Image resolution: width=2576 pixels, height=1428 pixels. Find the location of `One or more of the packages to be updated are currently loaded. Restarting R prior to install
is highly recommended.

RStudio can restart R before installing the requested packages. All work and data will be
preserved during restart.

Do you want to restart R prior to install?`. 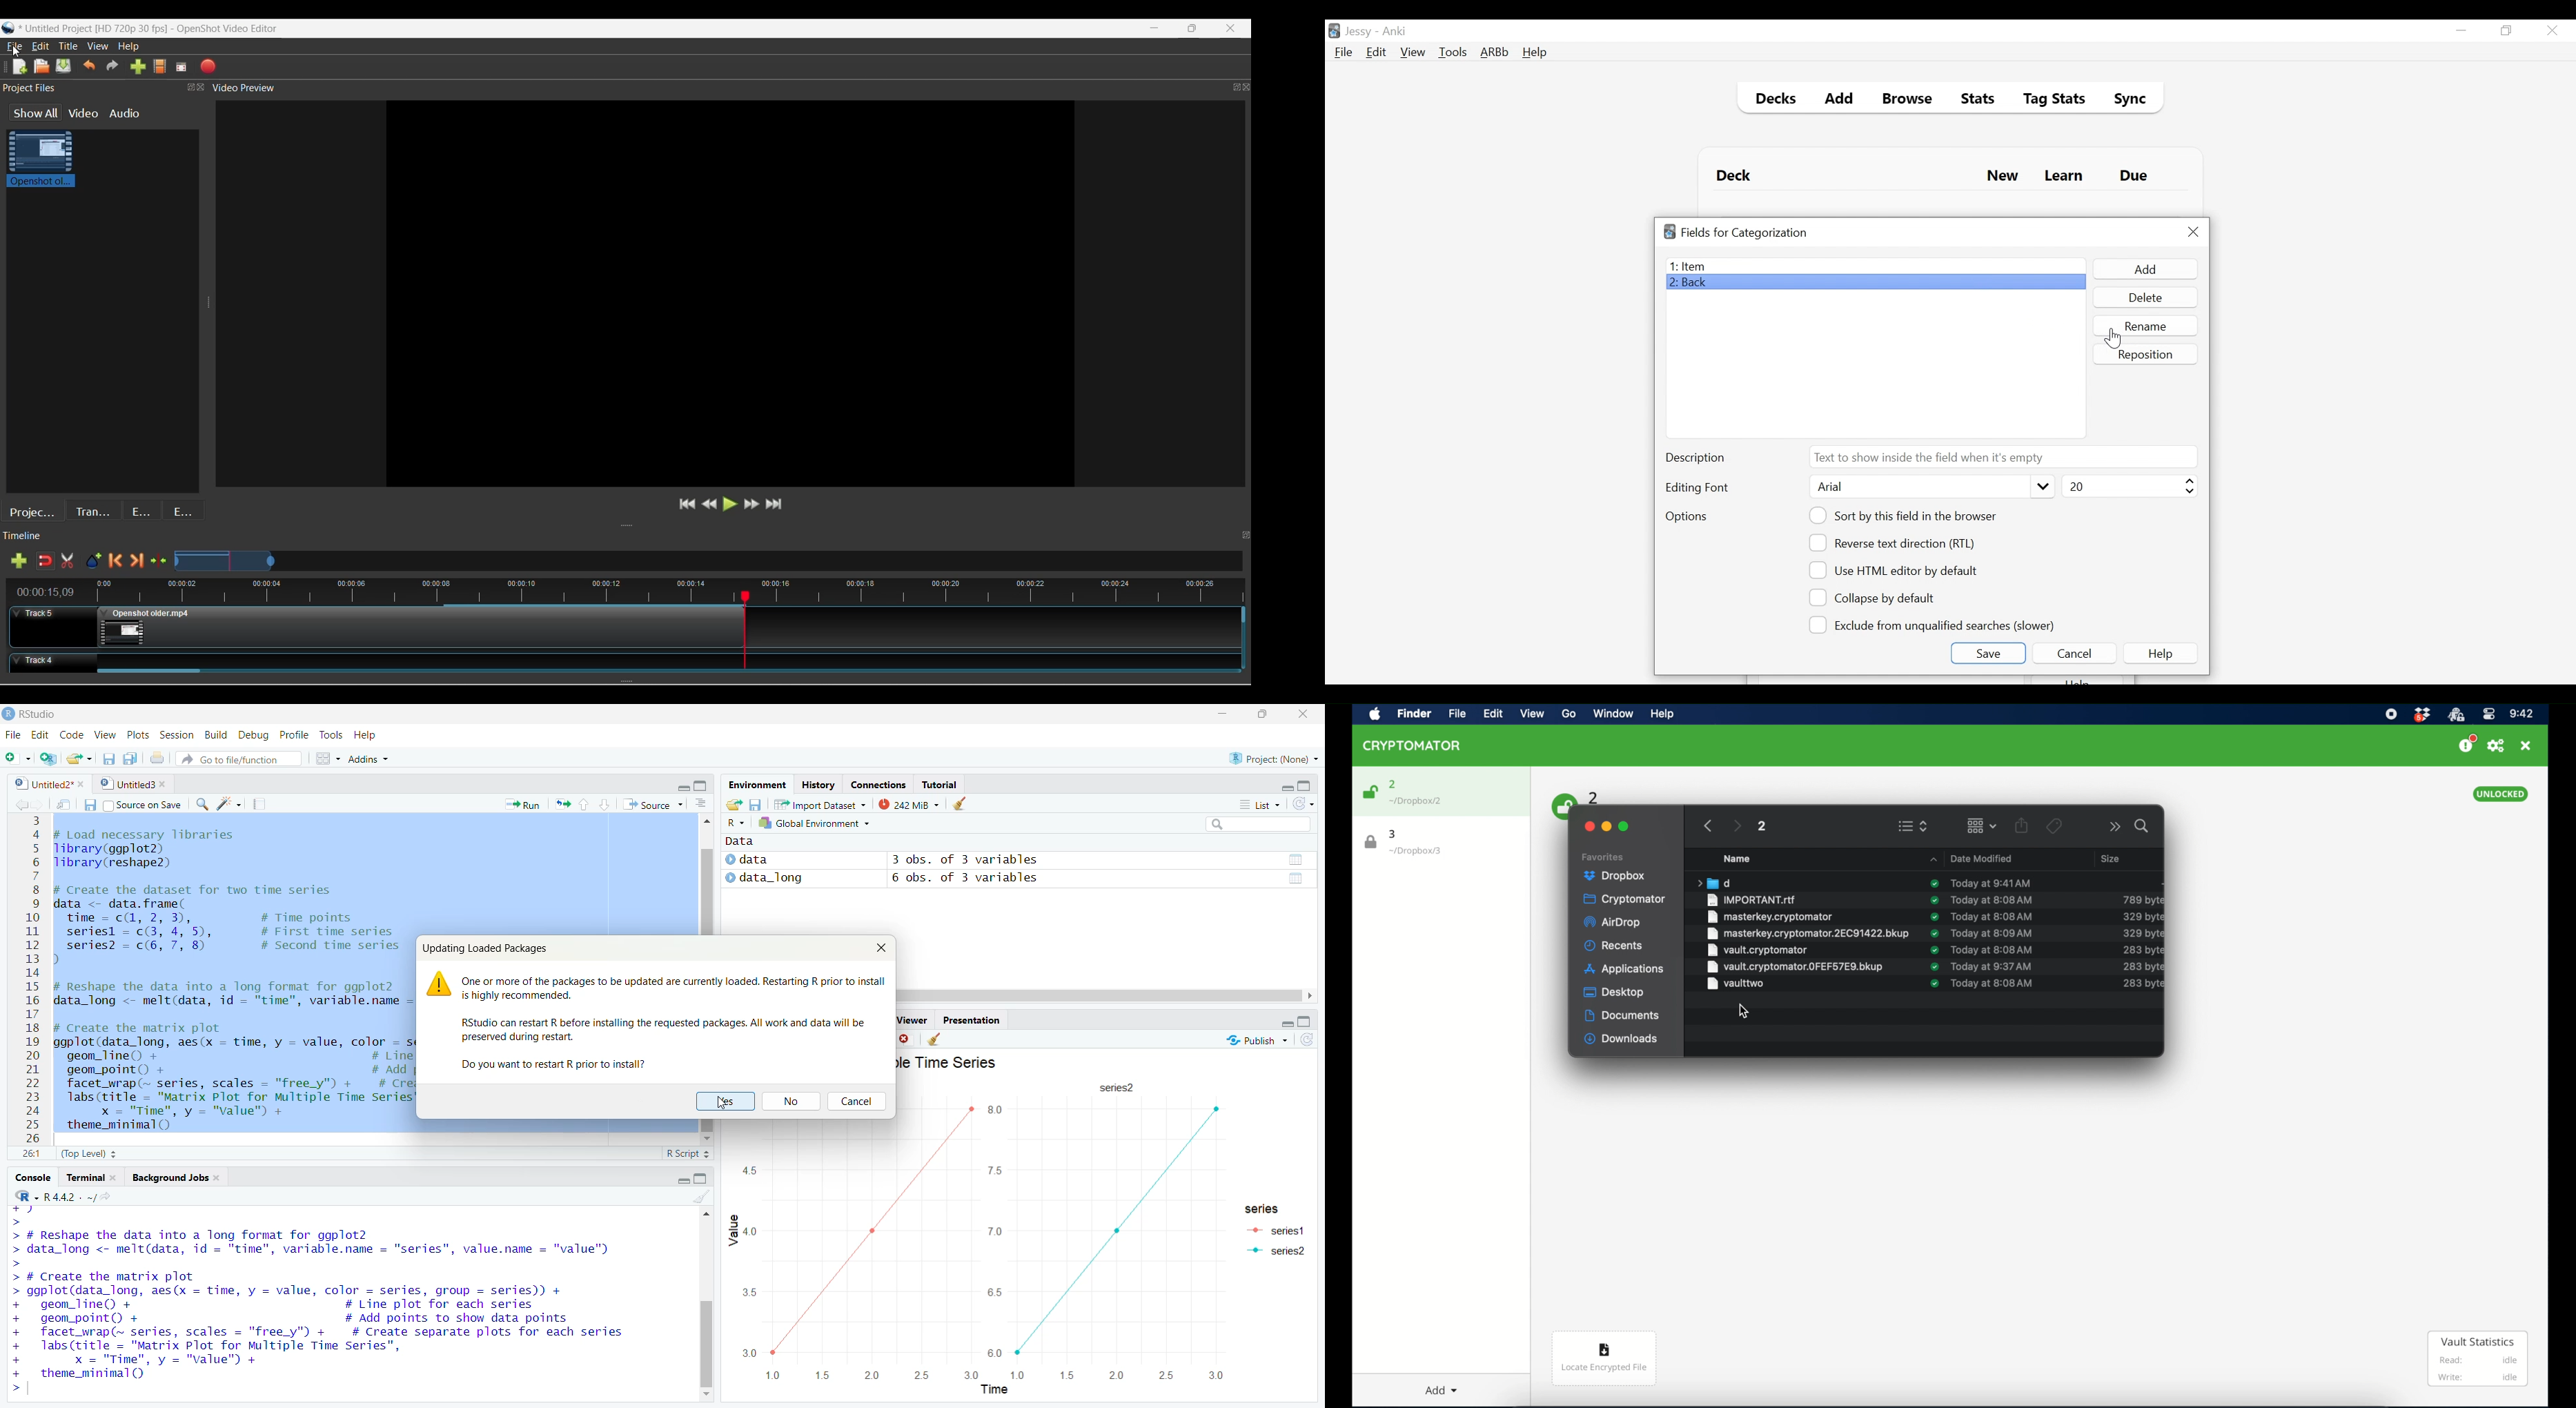

One or more of the packages to be updated are currently loaded. Restarting R prior to install
is highly recommended.

RStudio can restart R before installing the requested packages. All work and data will be
preserved during restart.

Do you want to restart R prior to install? is located at coordinates (672, 1023).